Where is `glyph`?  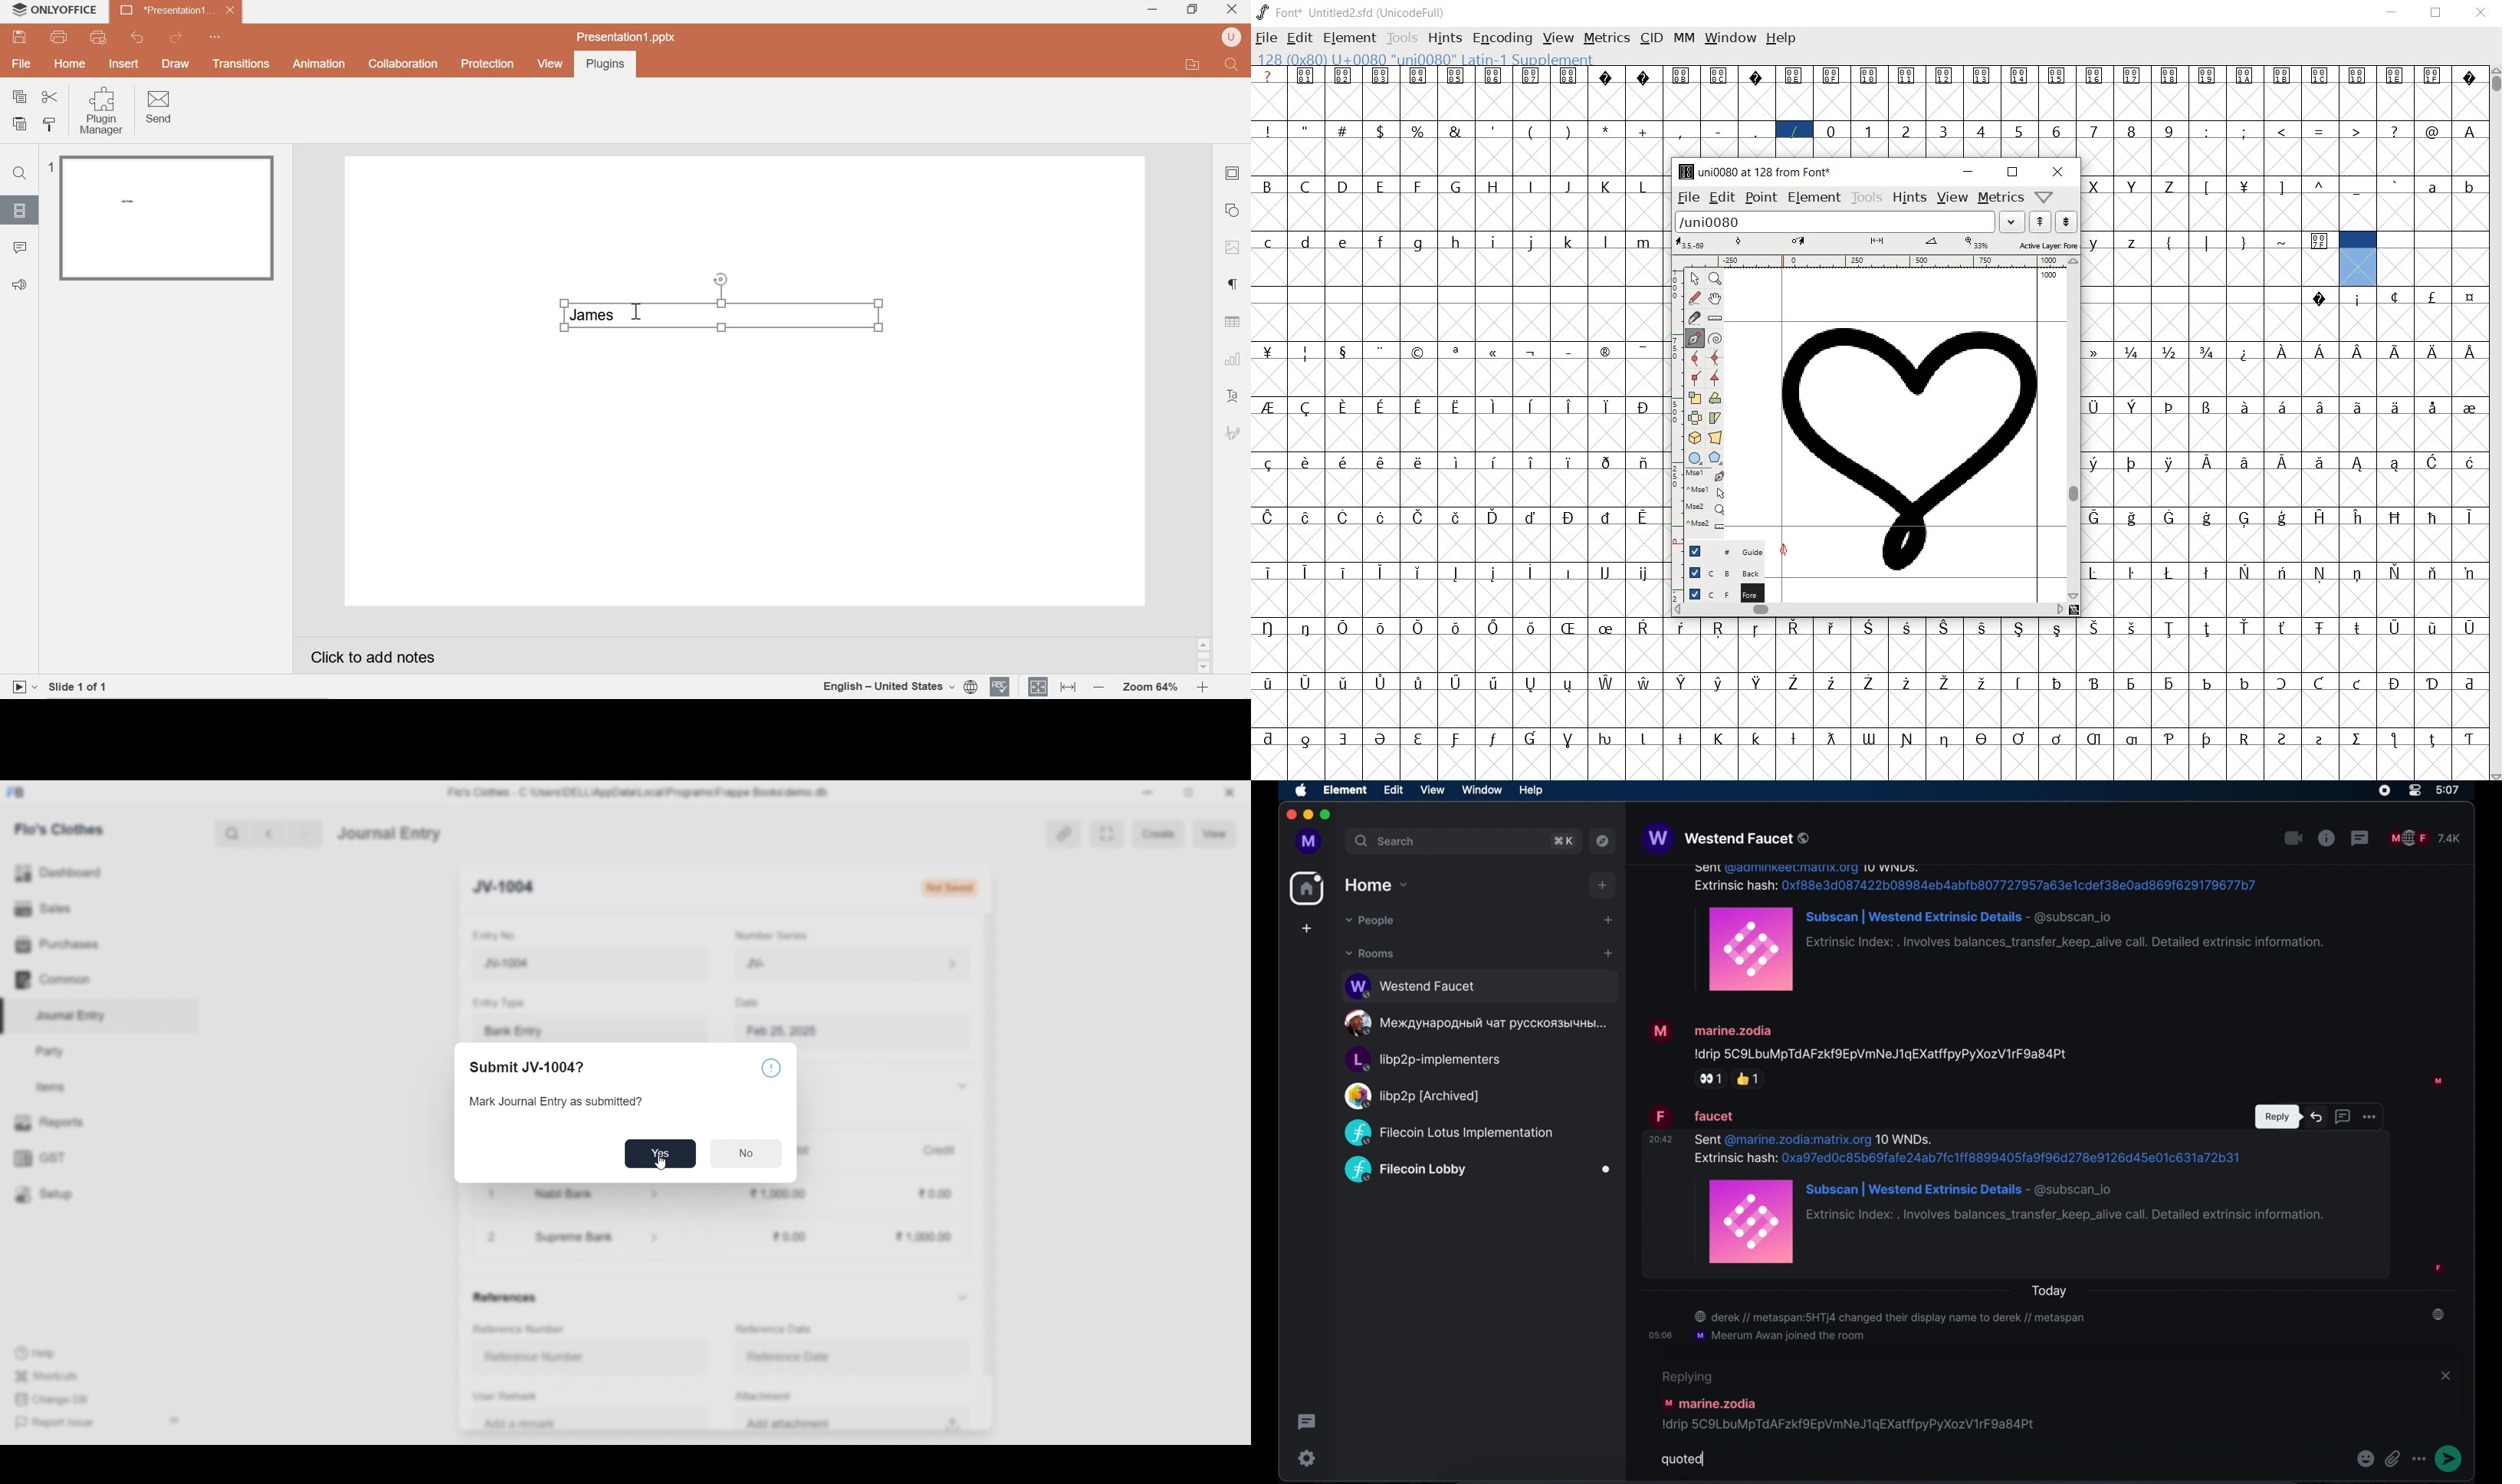 glyph is located at coordinates (2356, 130).